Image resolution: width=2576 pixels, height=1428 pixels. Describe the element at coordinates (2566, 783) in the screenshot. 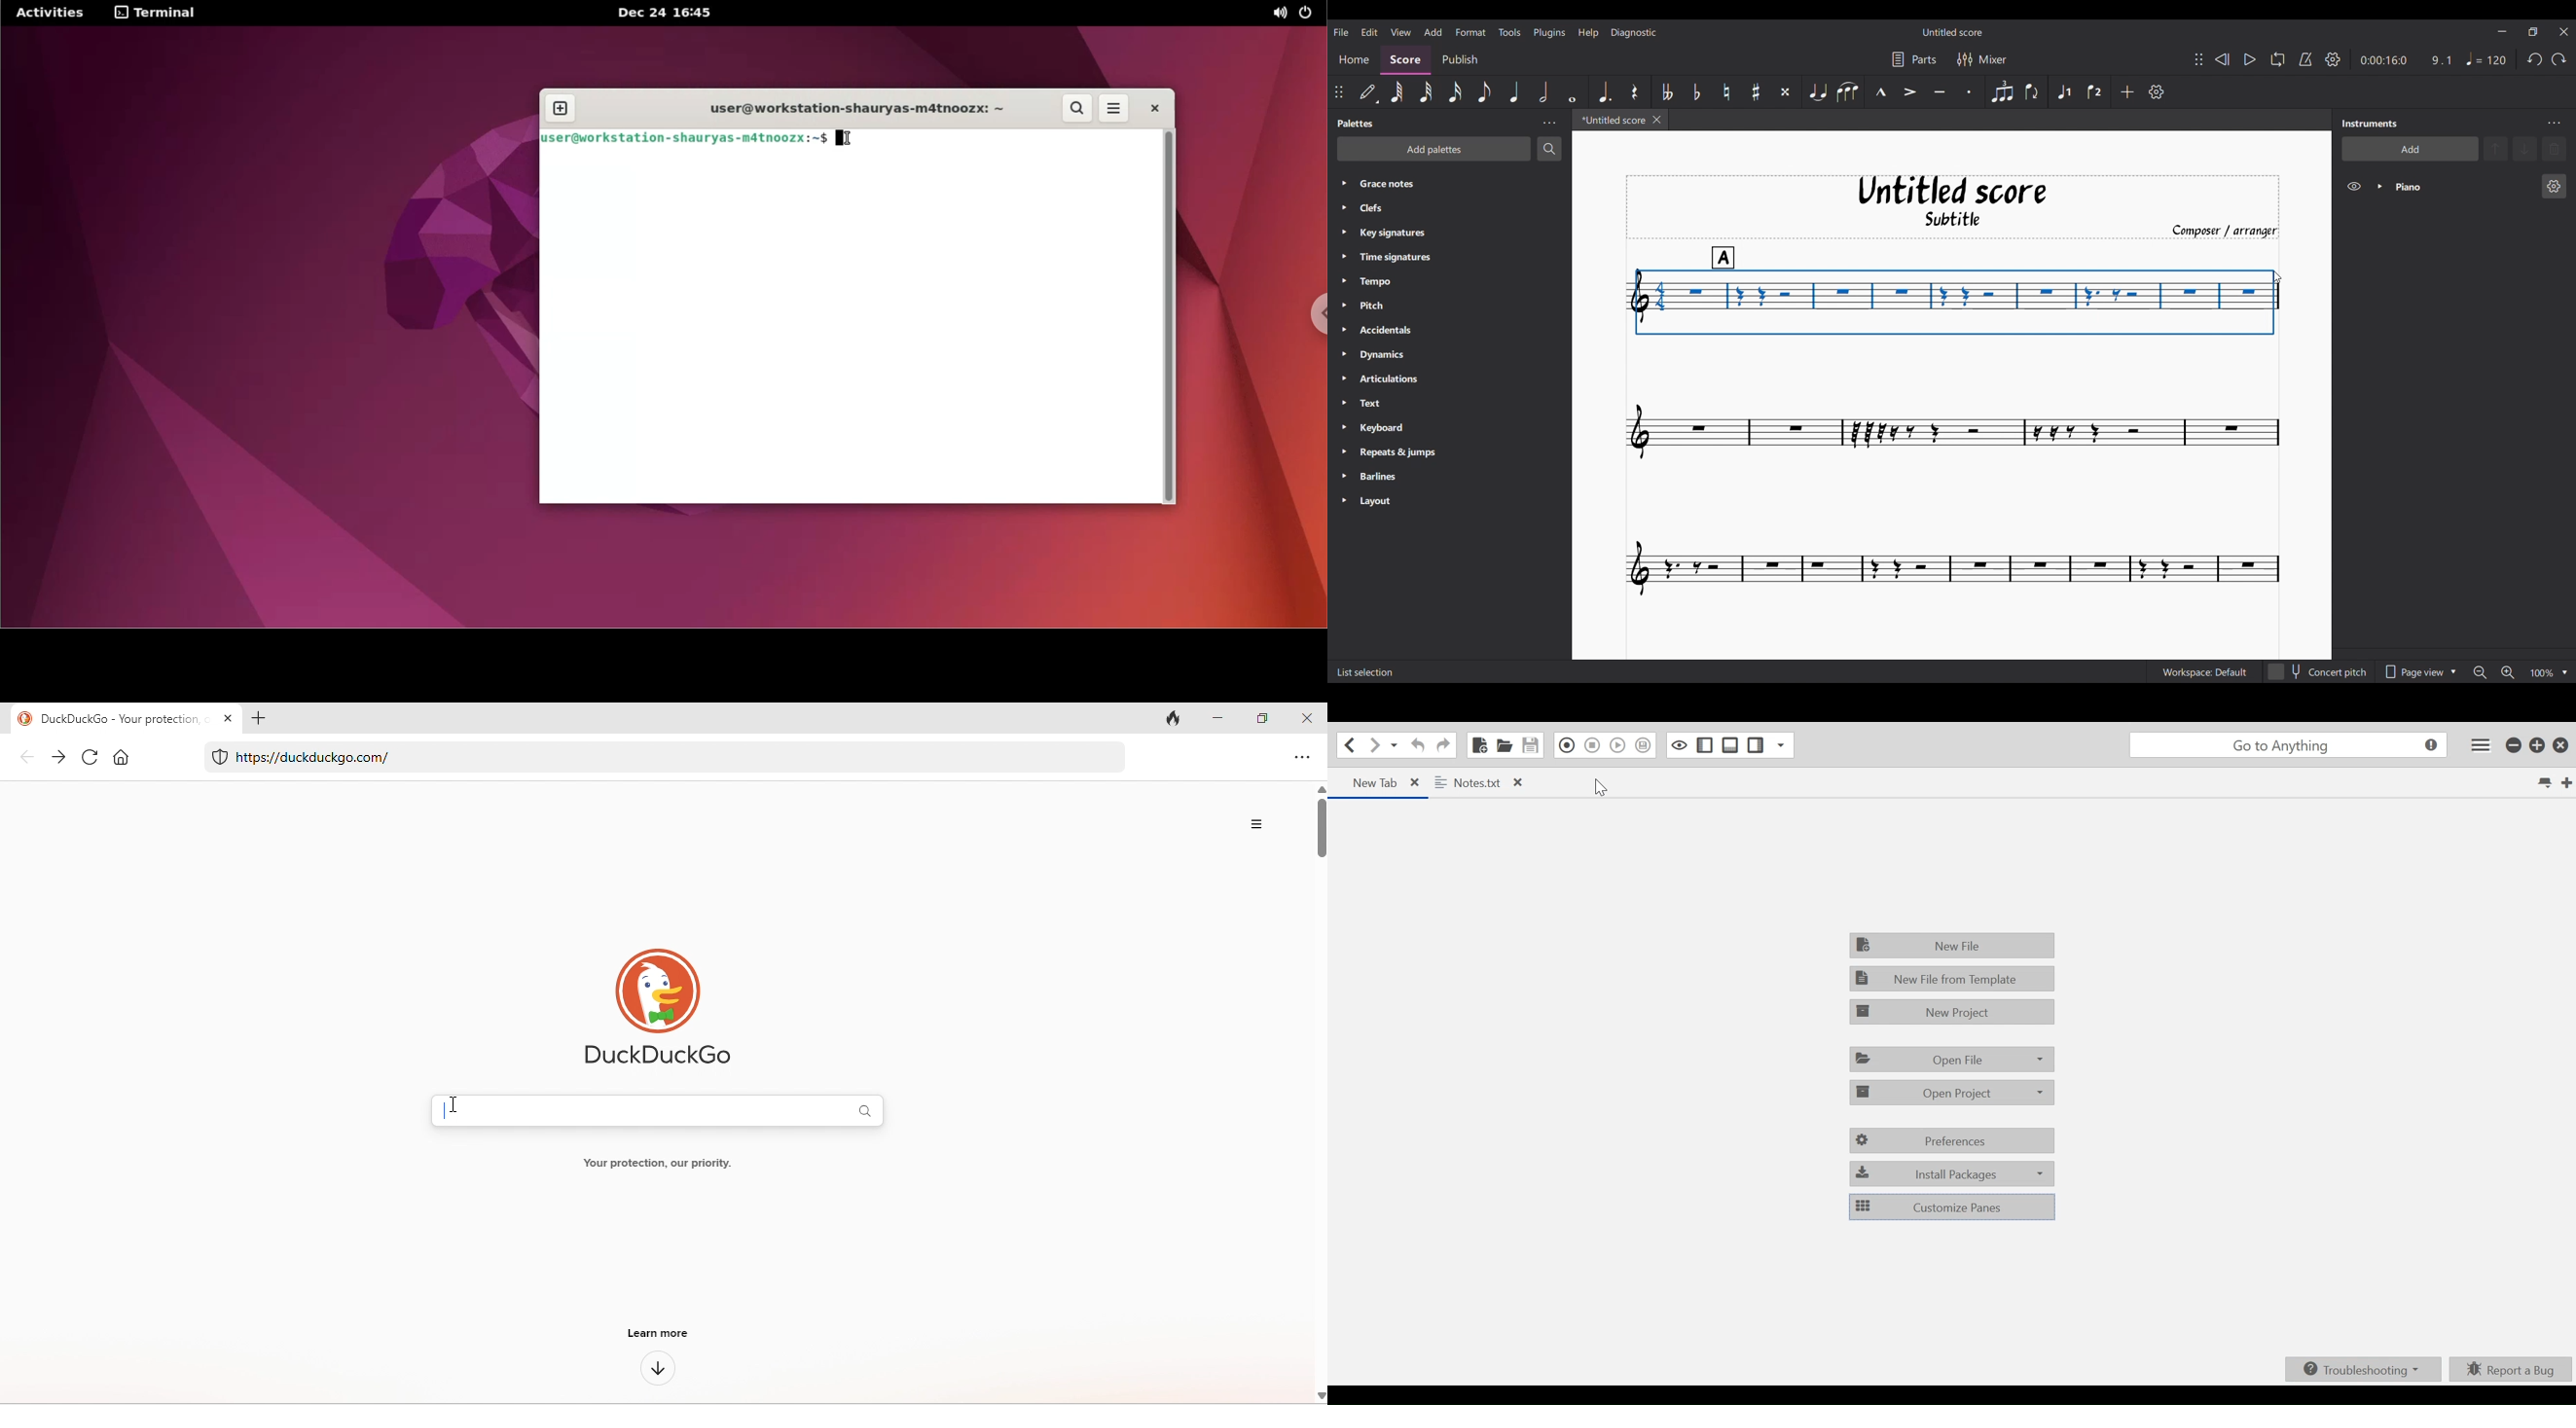

I see `New tab` at that location.